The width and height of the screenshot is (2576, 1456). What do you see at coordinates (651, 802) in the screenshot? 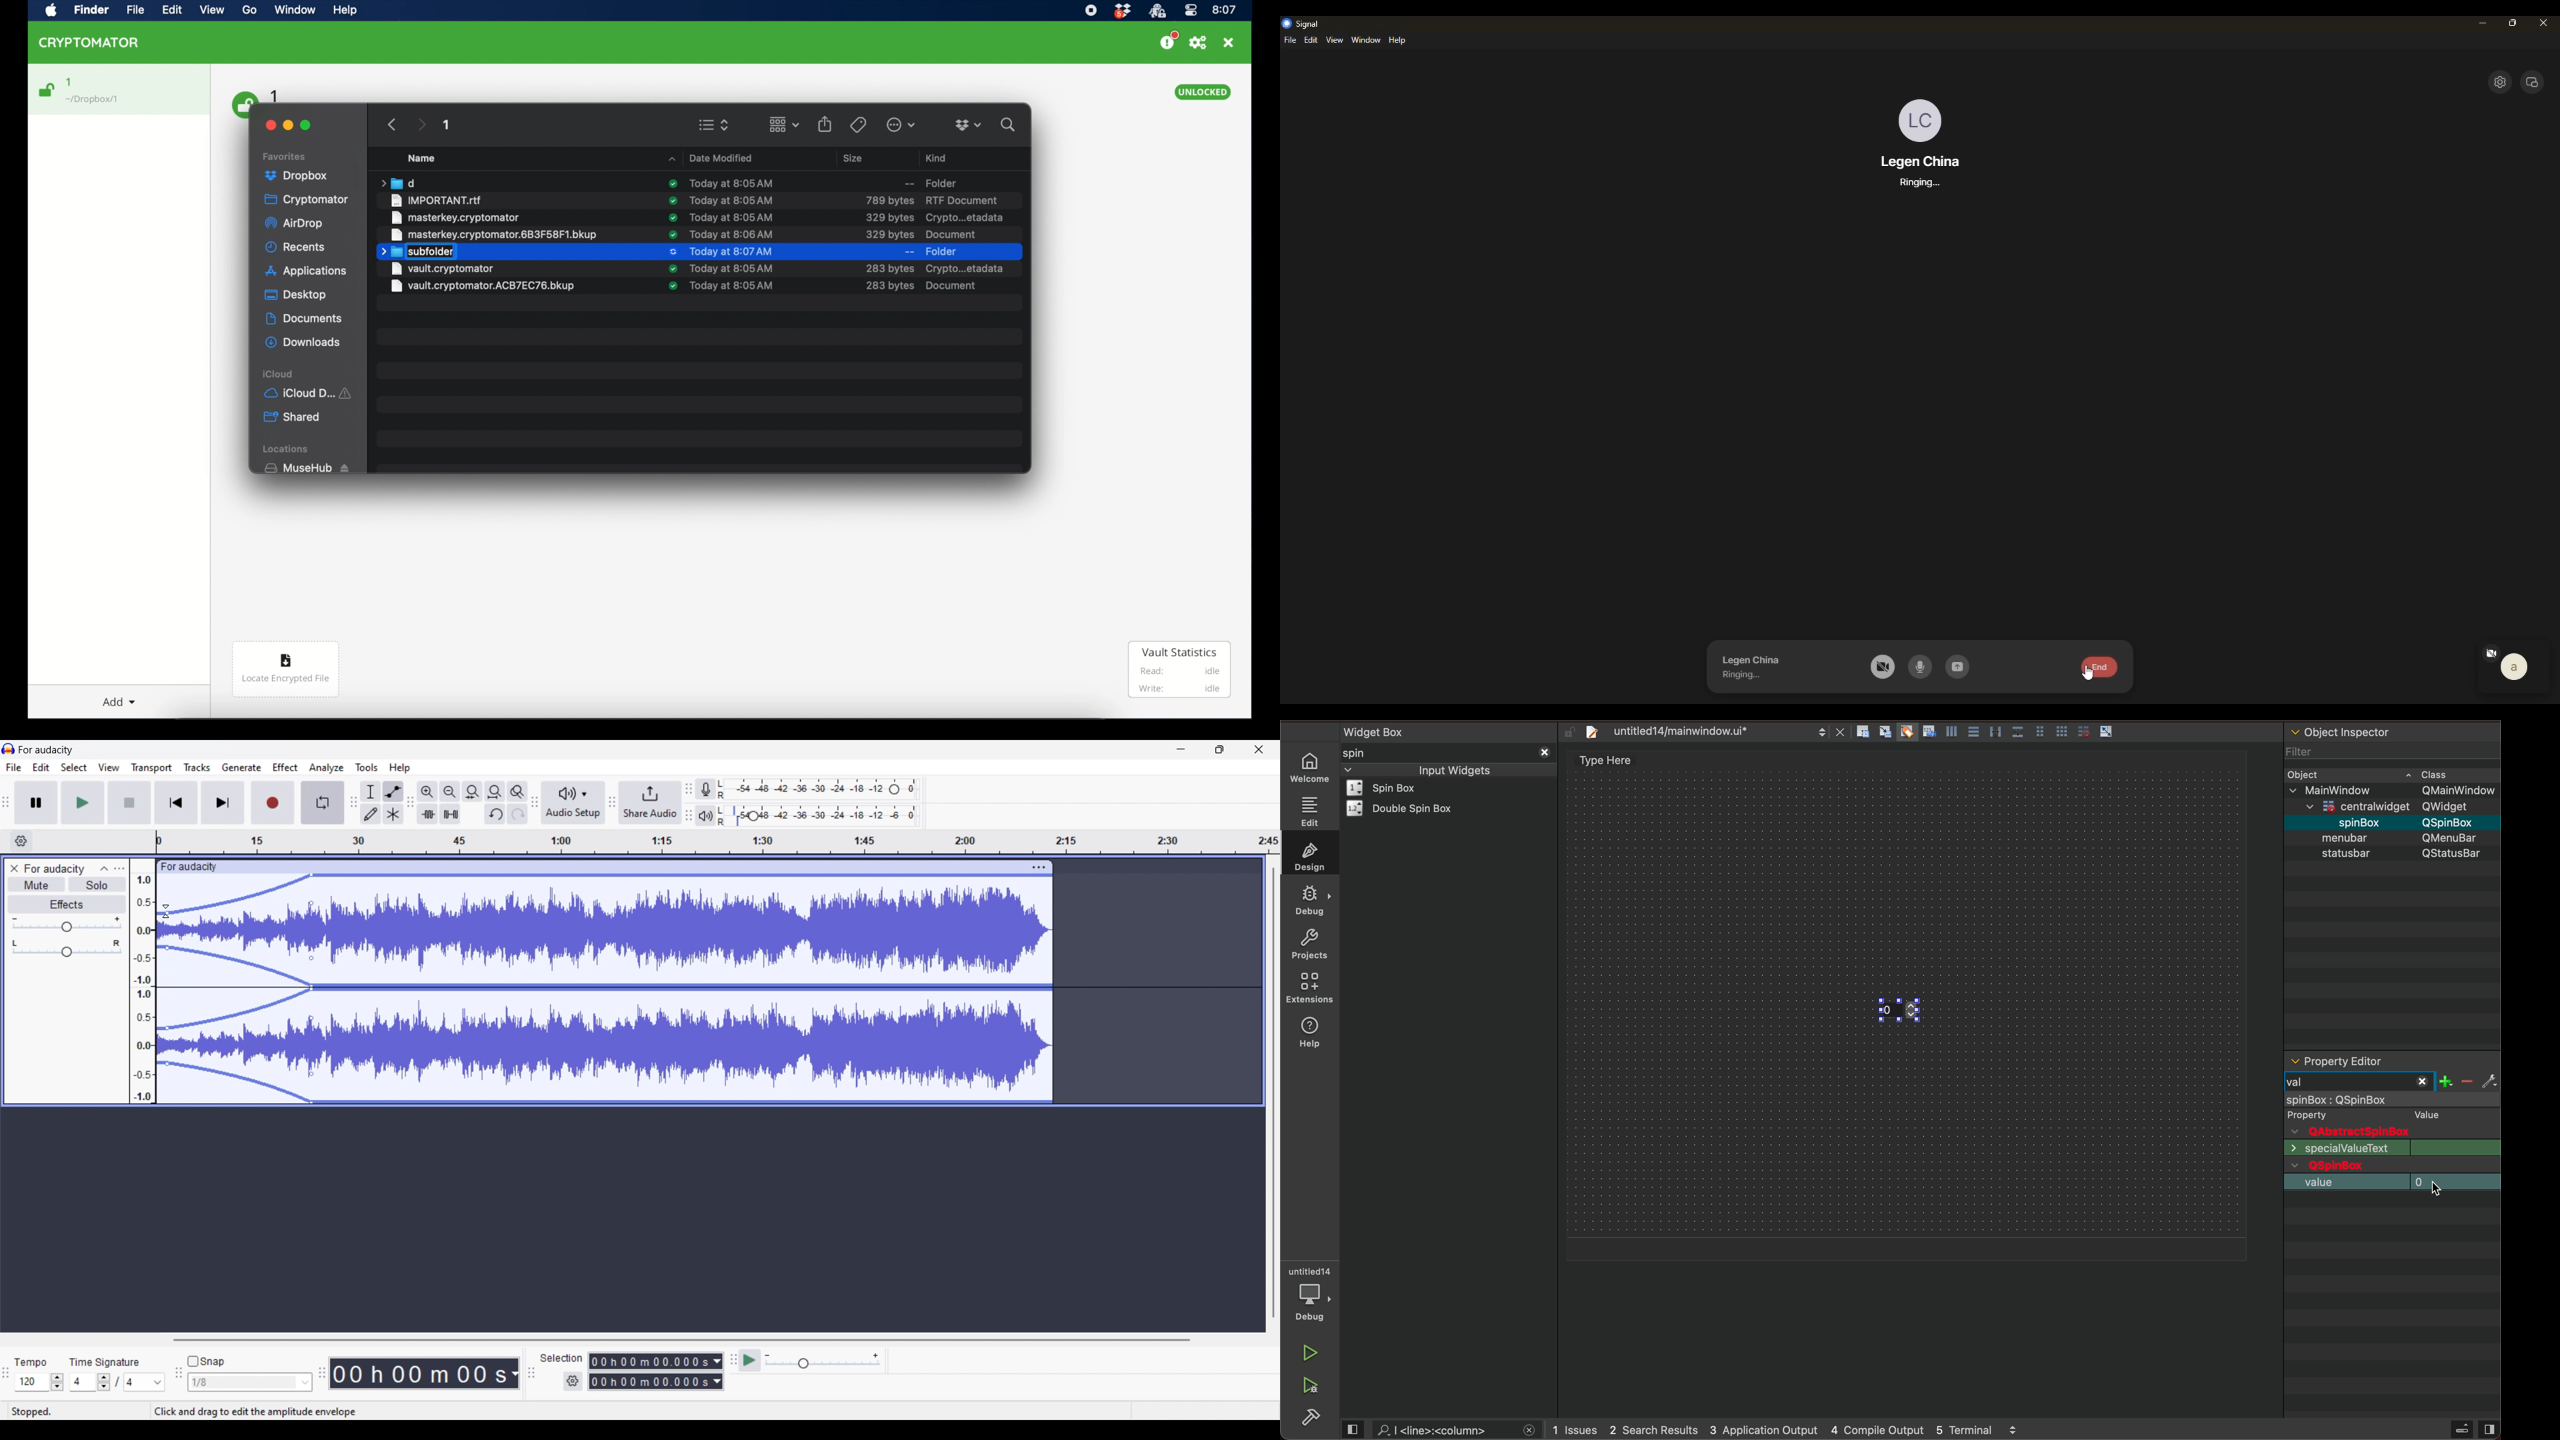
I see `Share audio` at bounding box center [651, 802].